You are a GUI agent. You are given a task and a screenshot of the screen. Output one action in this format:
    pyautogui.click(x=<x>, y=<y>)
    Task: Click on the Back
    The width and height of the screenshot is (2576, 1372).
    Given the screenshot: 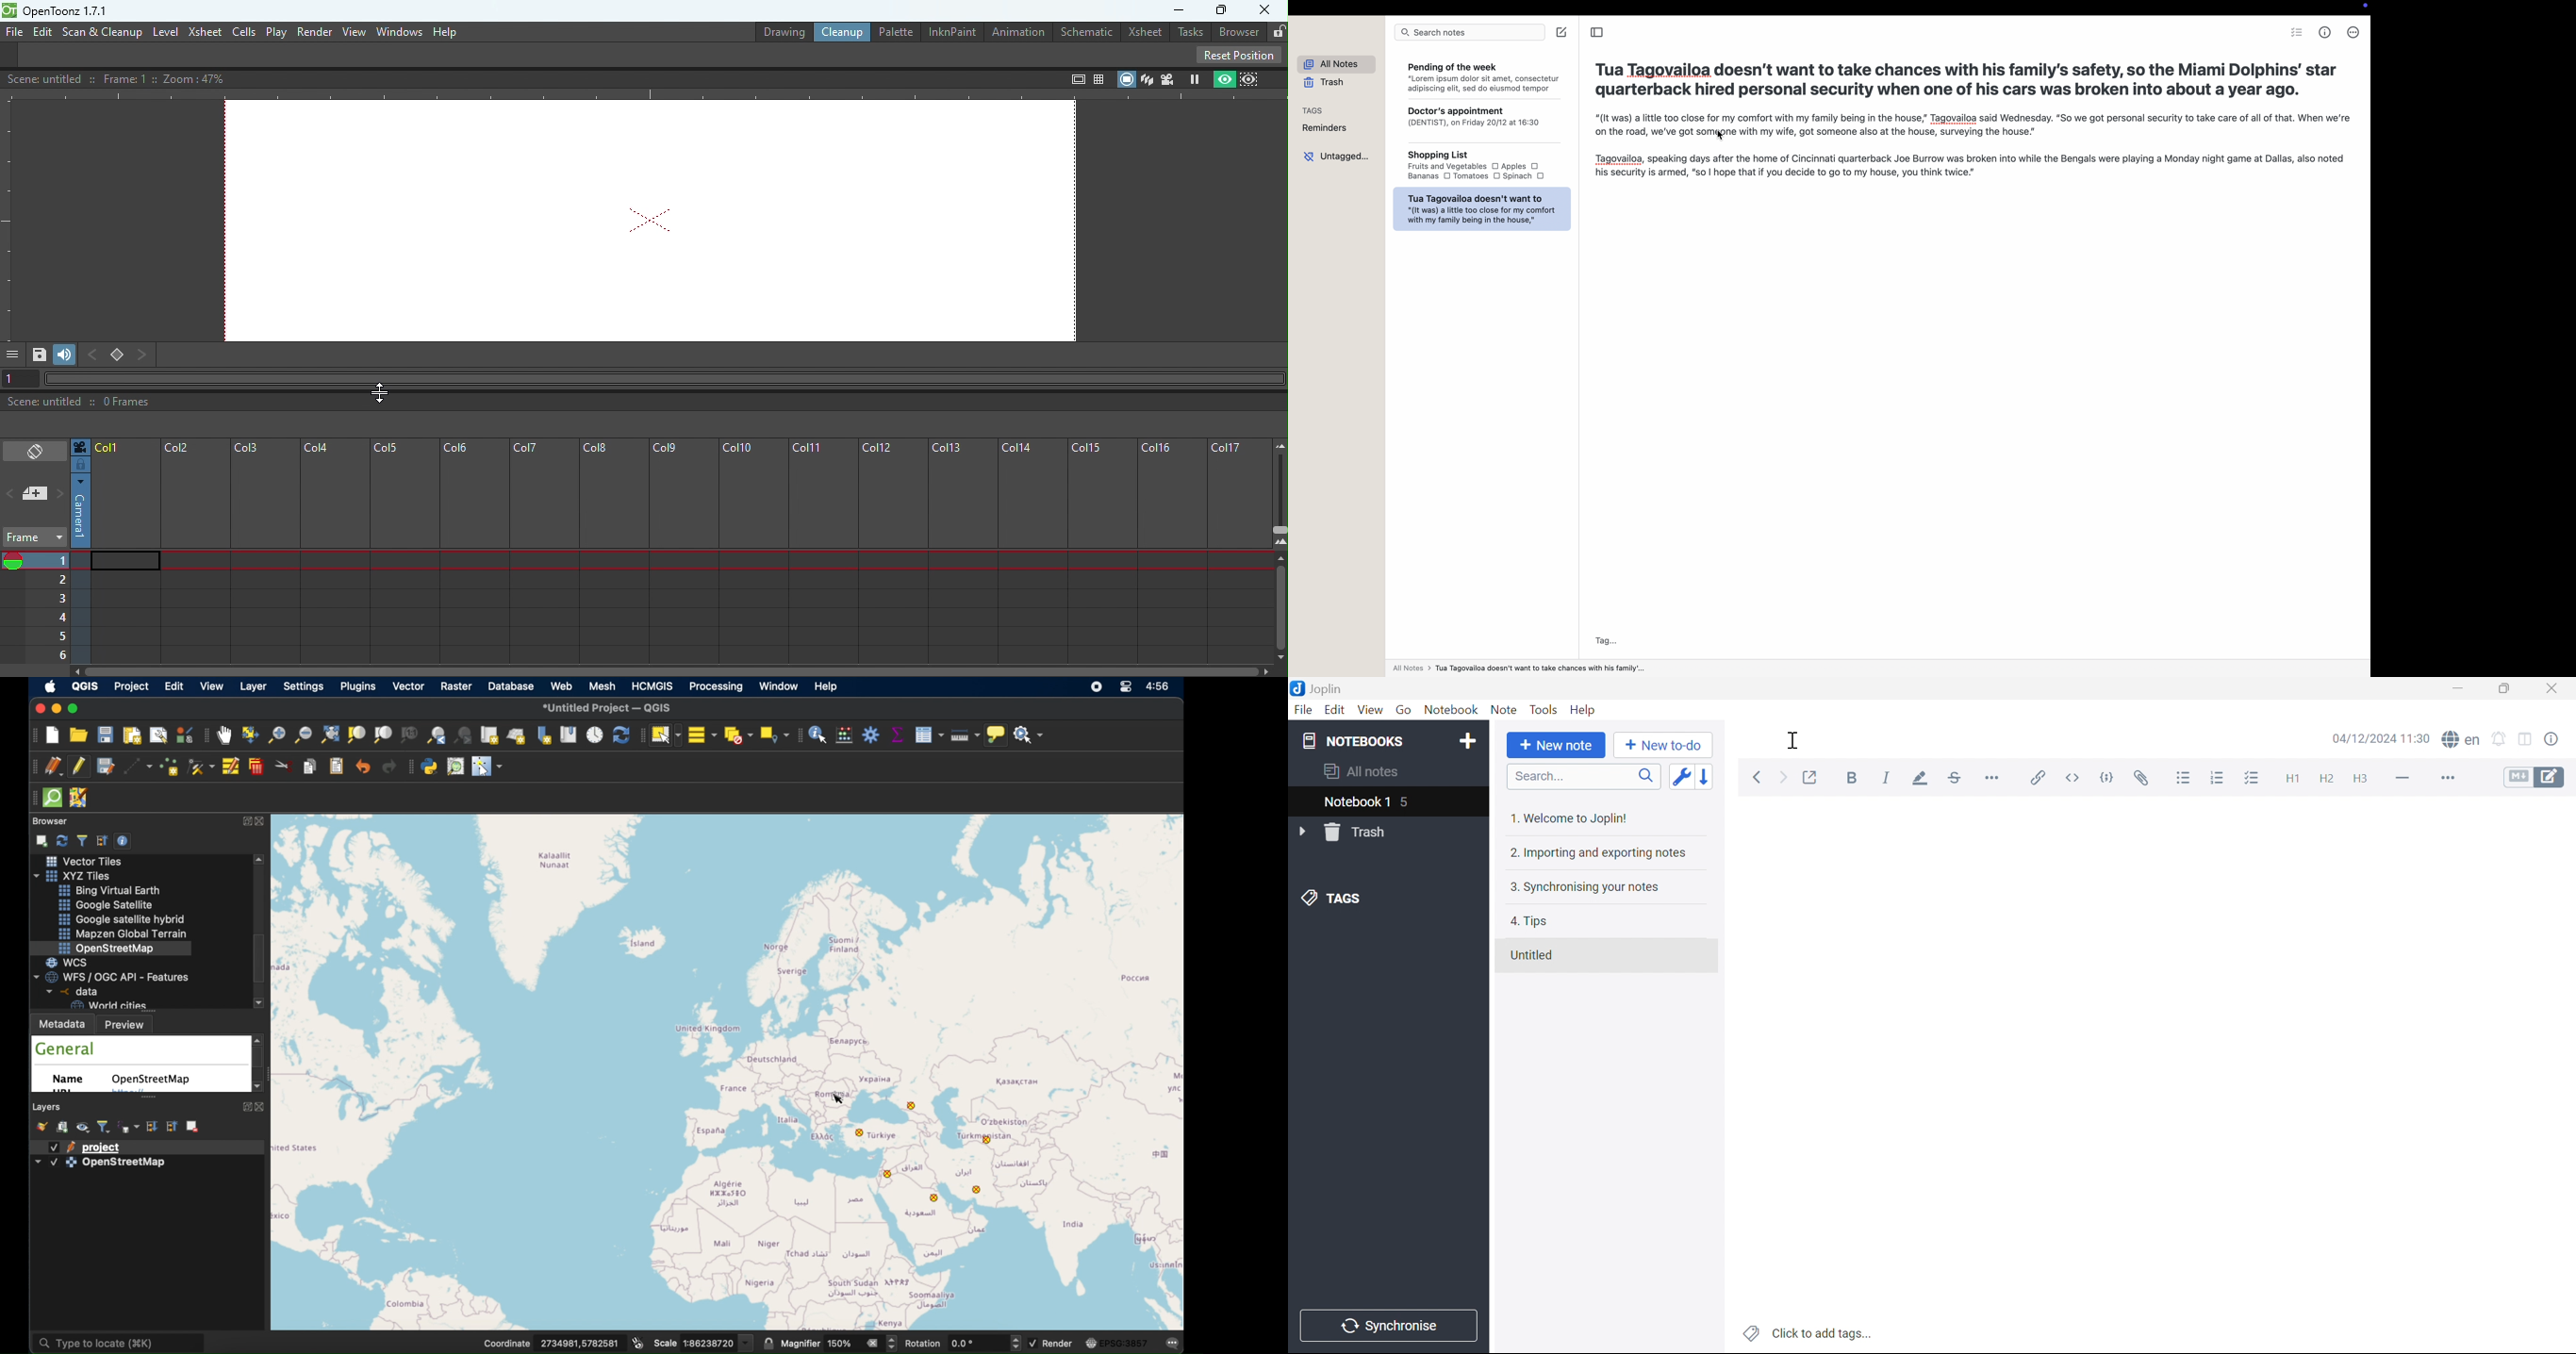 What is the action you would take?
    pyautogui.click(x=1758, y=777)
    